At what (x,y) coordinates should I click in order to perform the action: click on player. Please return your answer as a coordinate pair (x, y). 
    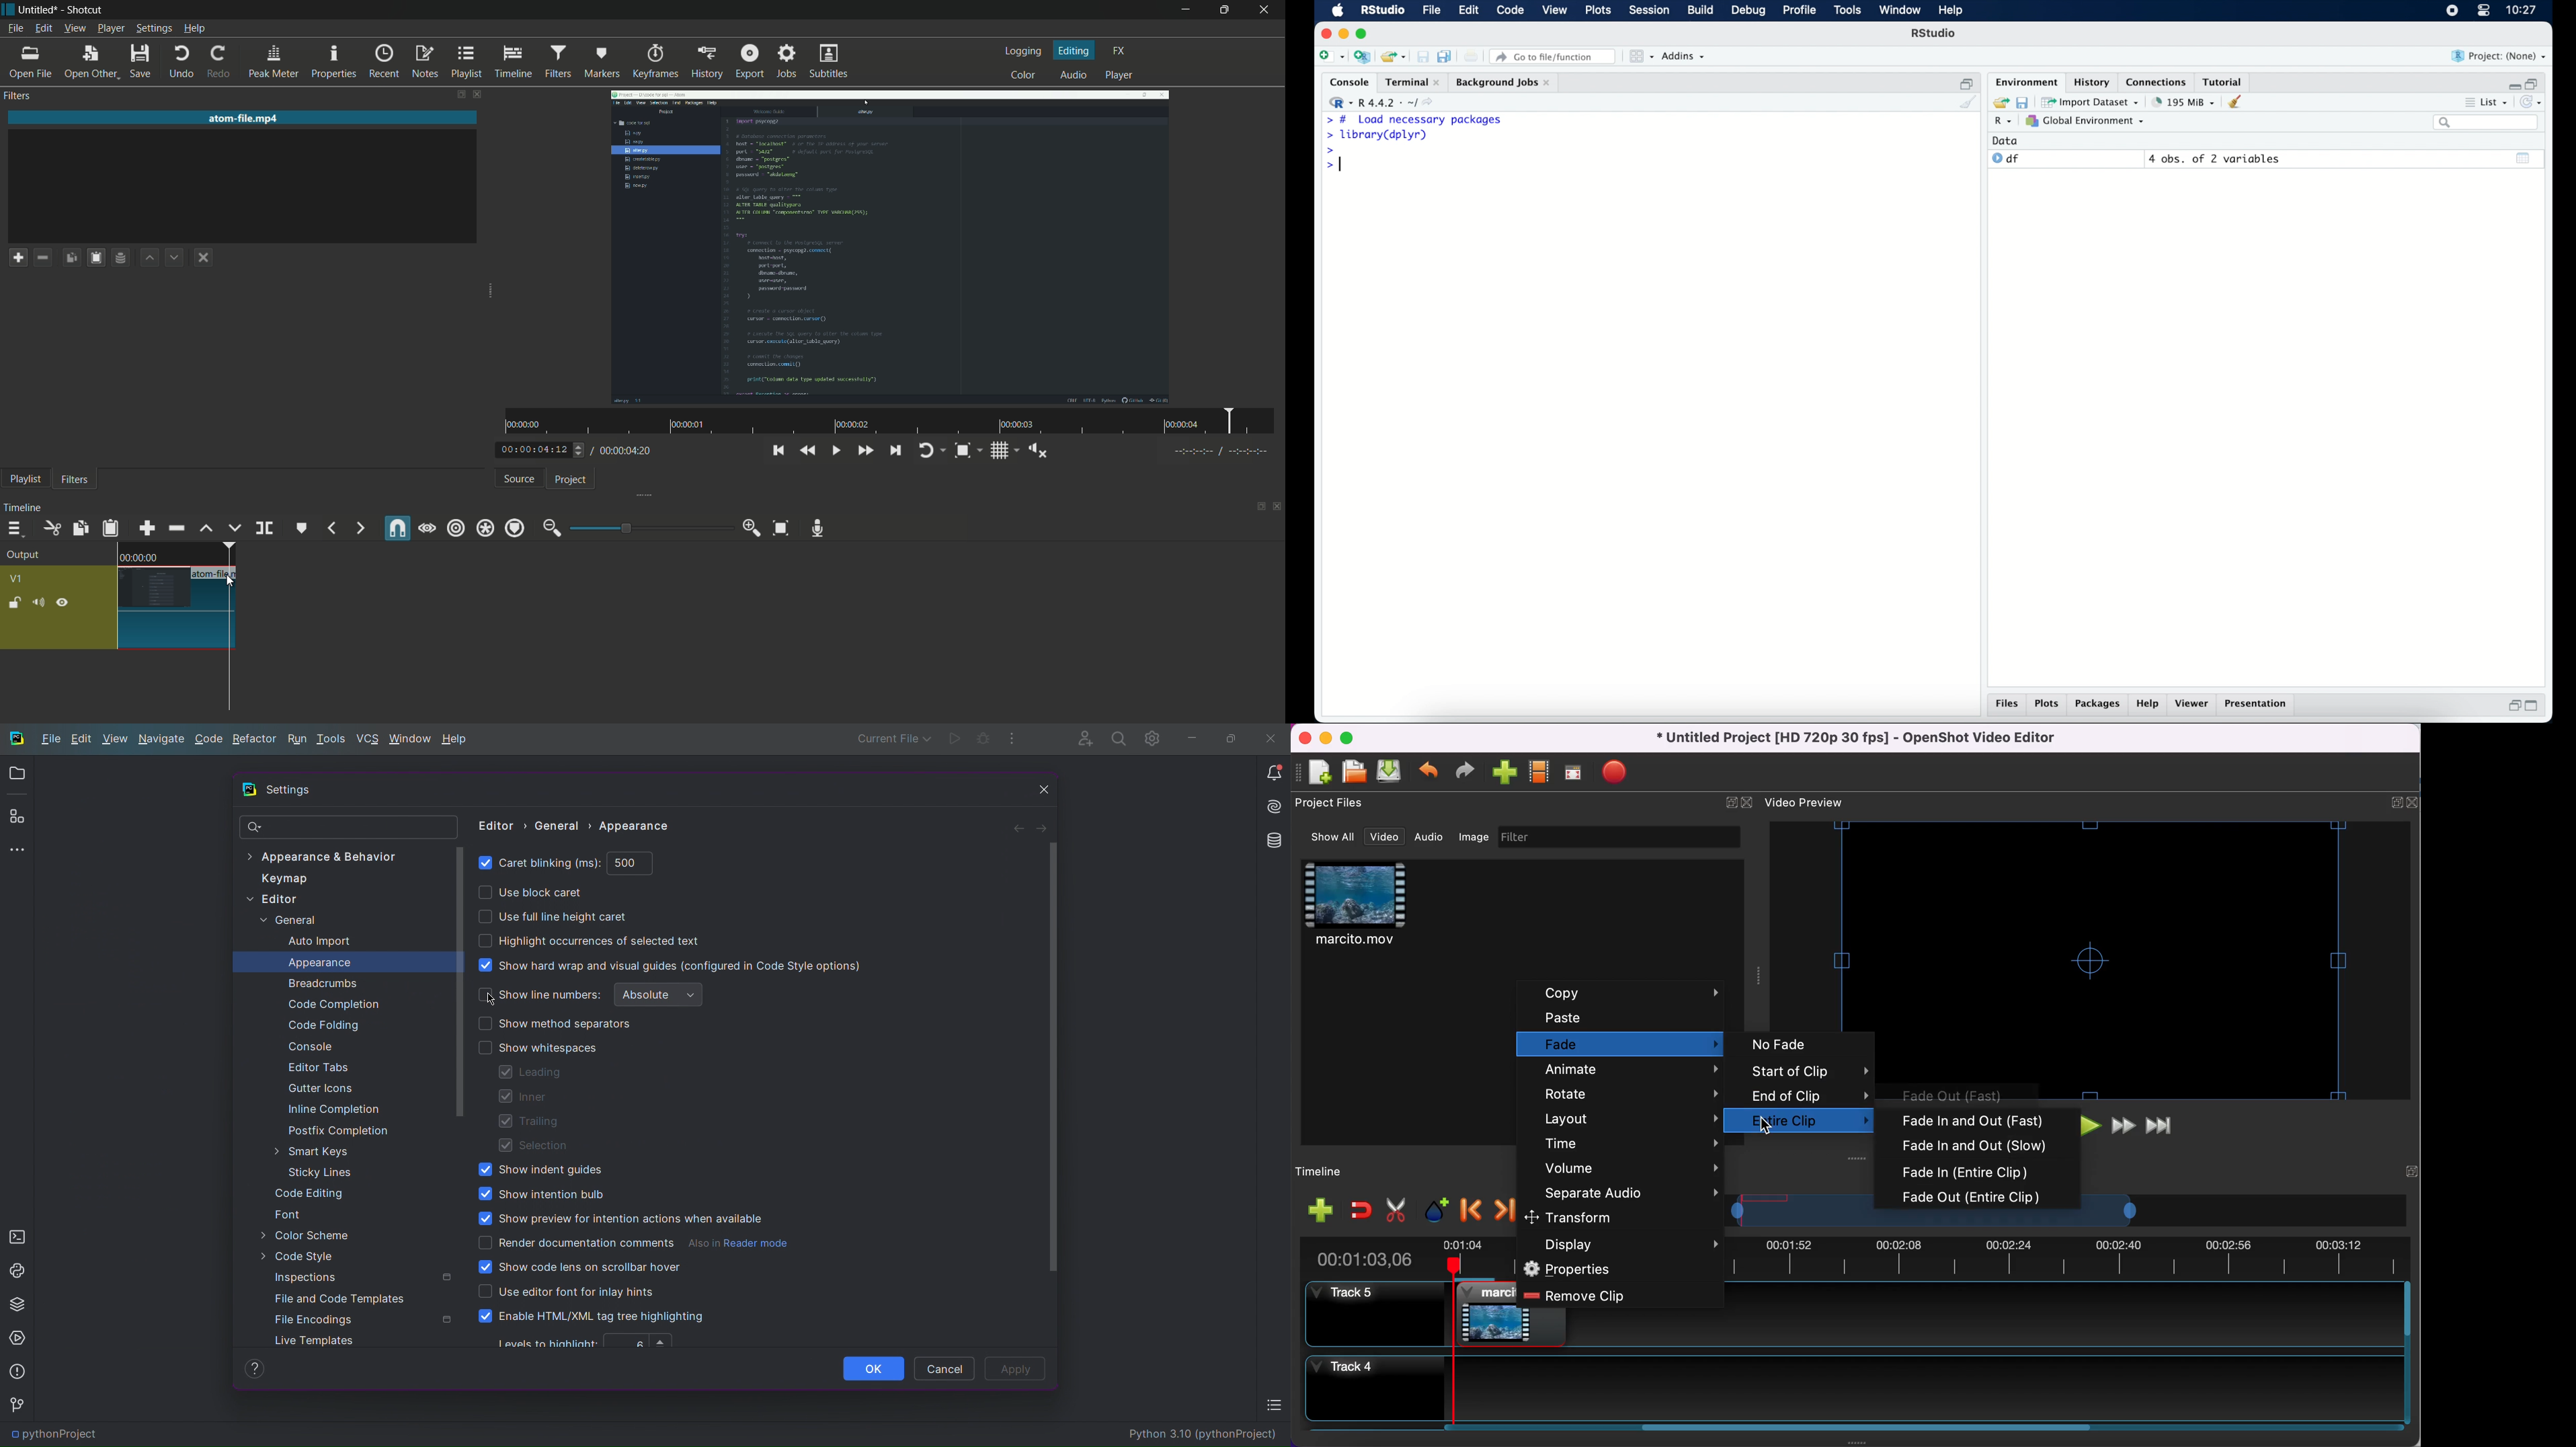
    Looking at the image, I should click on (1120, 76).